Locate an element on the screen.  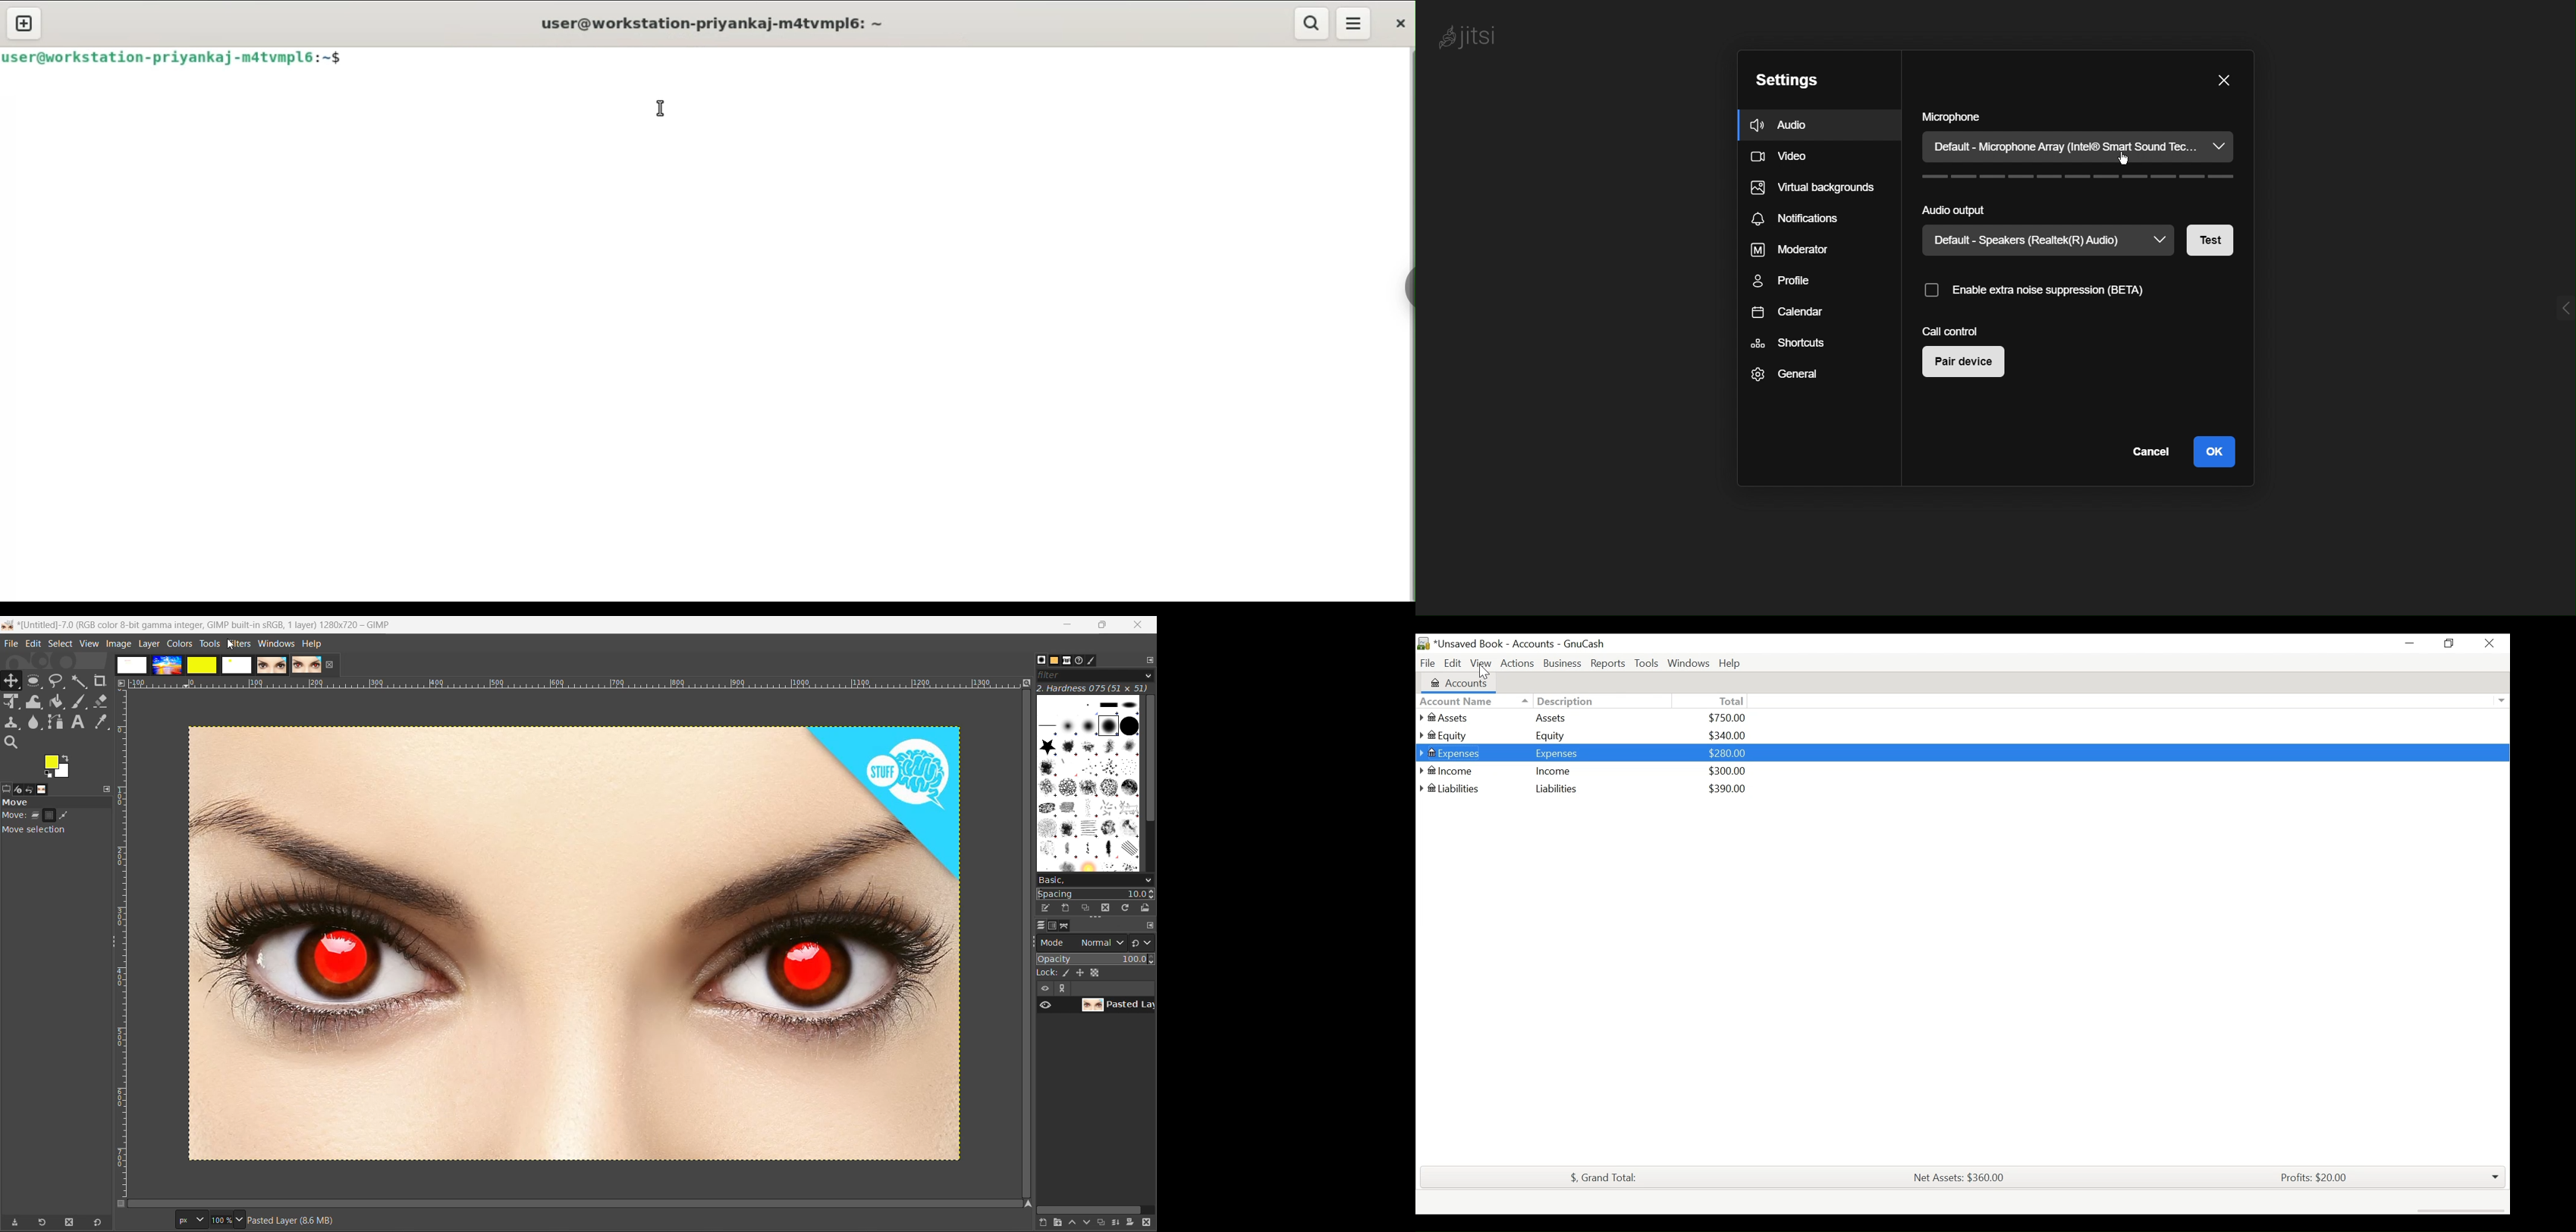
clone is located at coordinates (13, 723).